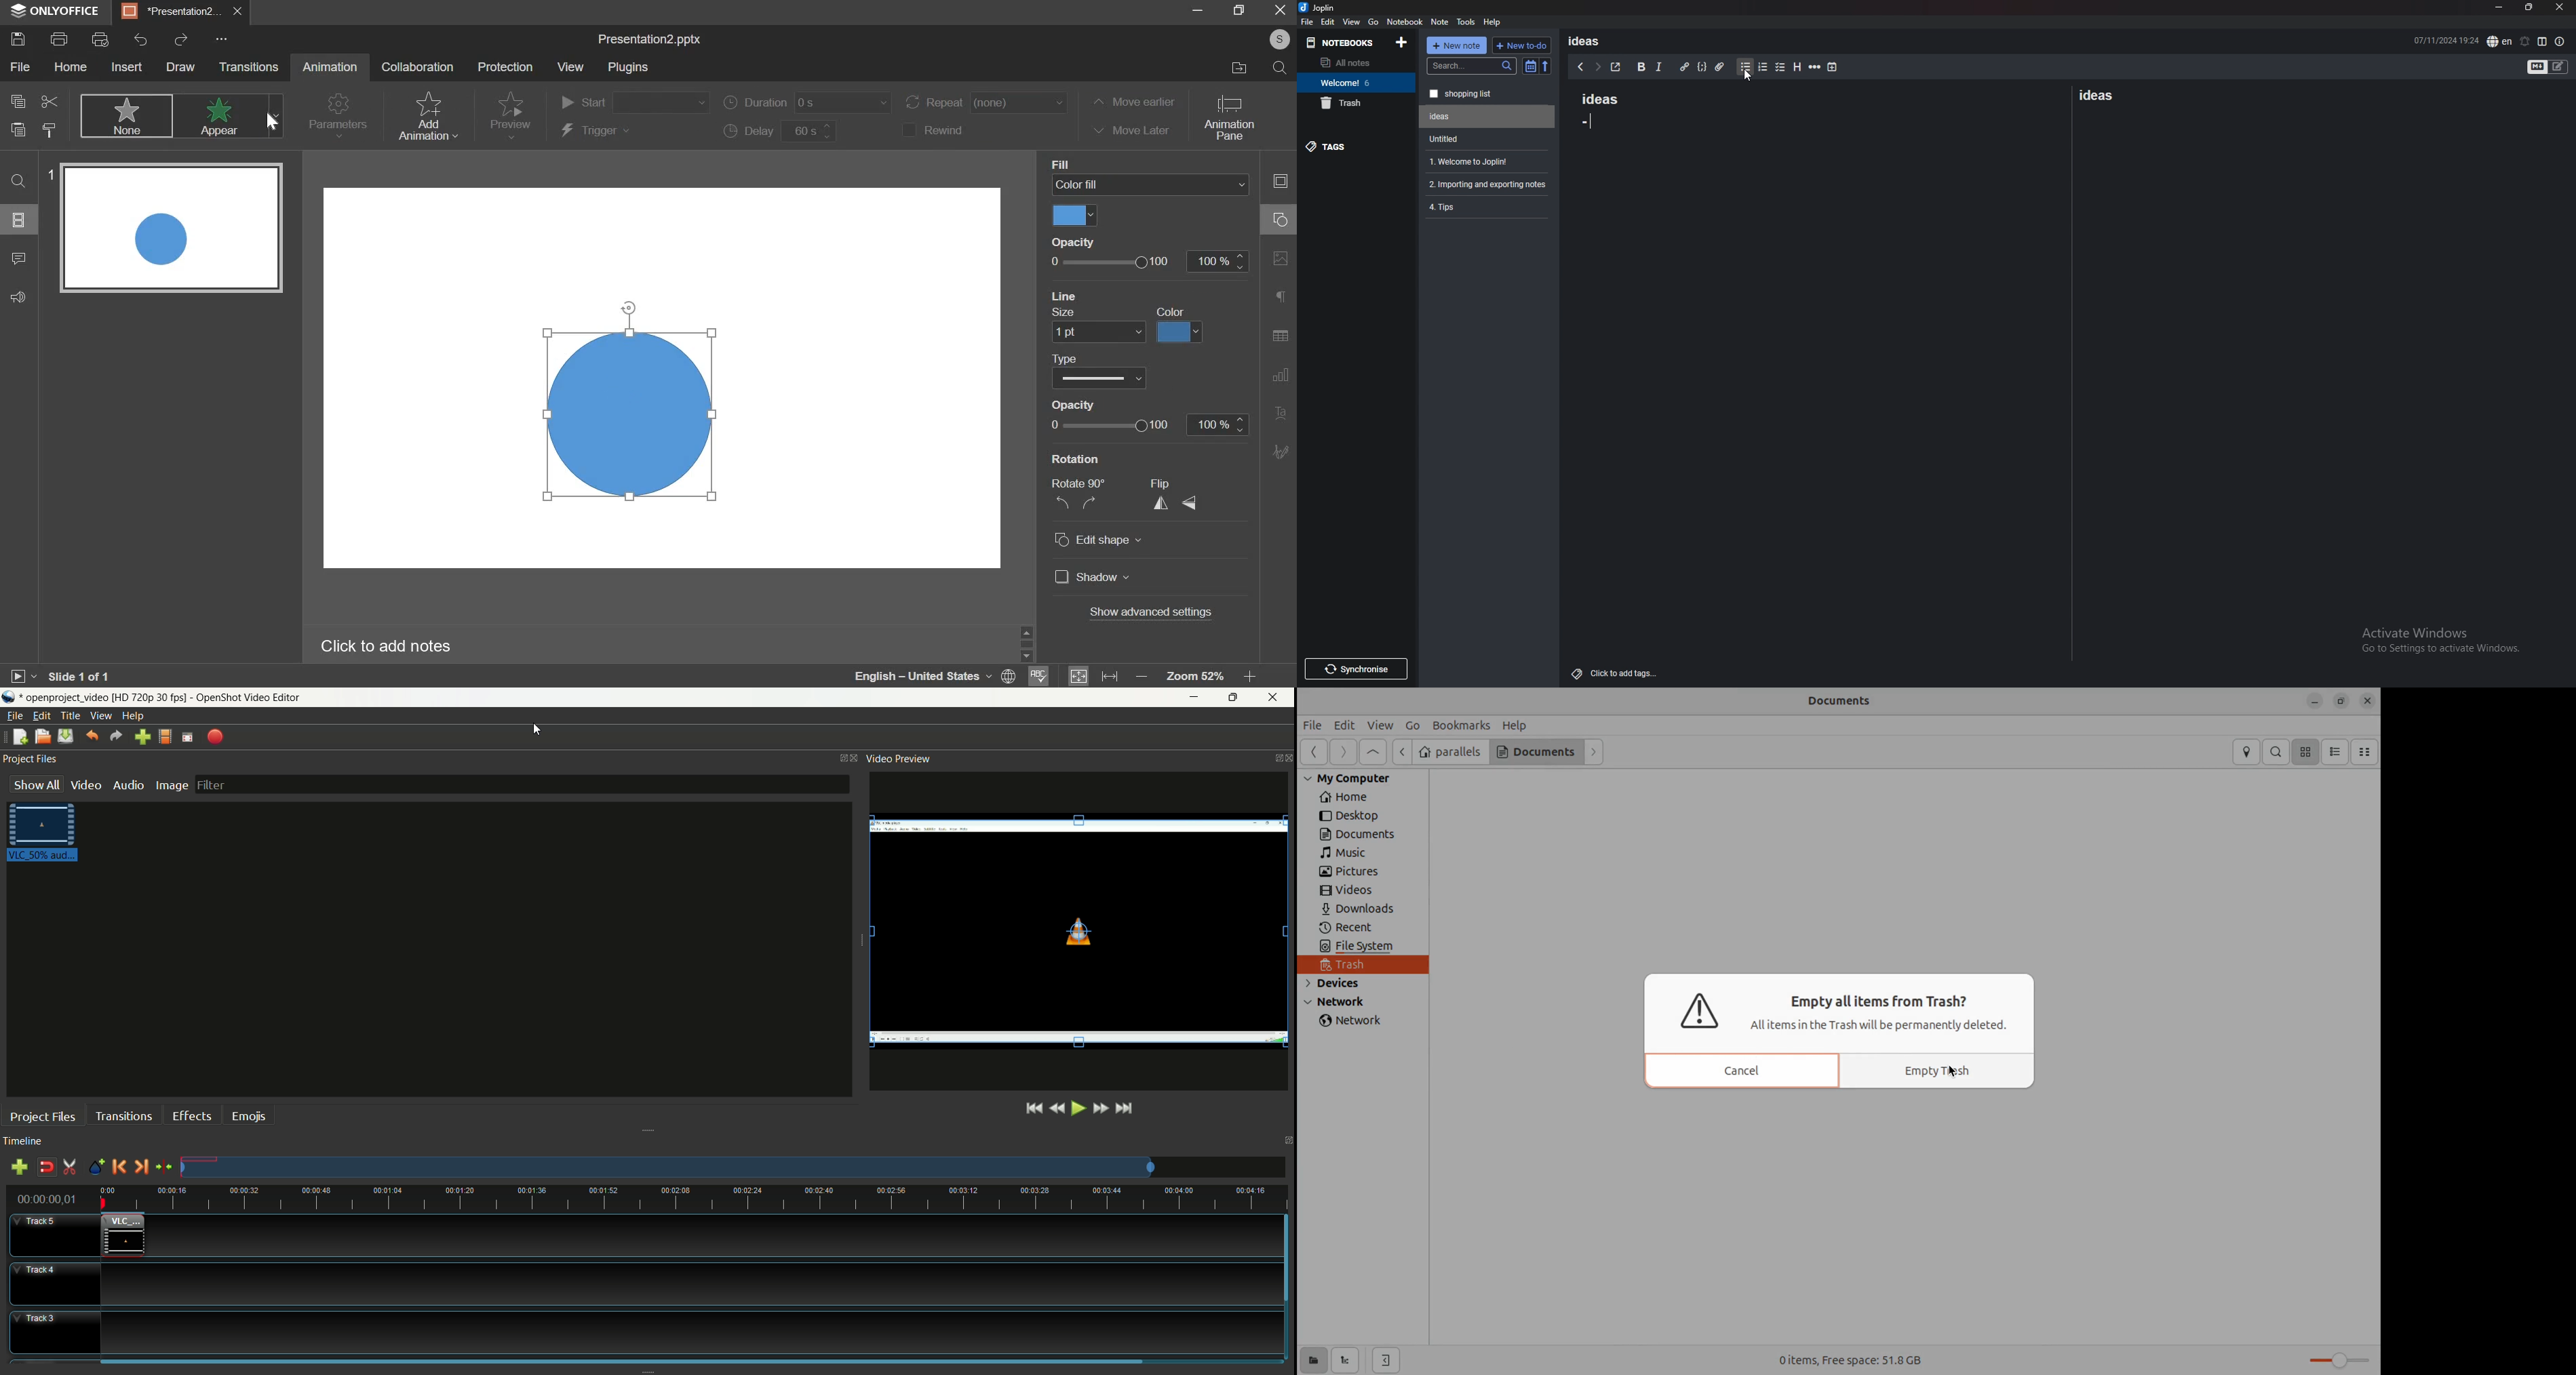 The width and height of the screenshot is (2576, 1400). I want to click on toggle sort order, so click(1531, 67).